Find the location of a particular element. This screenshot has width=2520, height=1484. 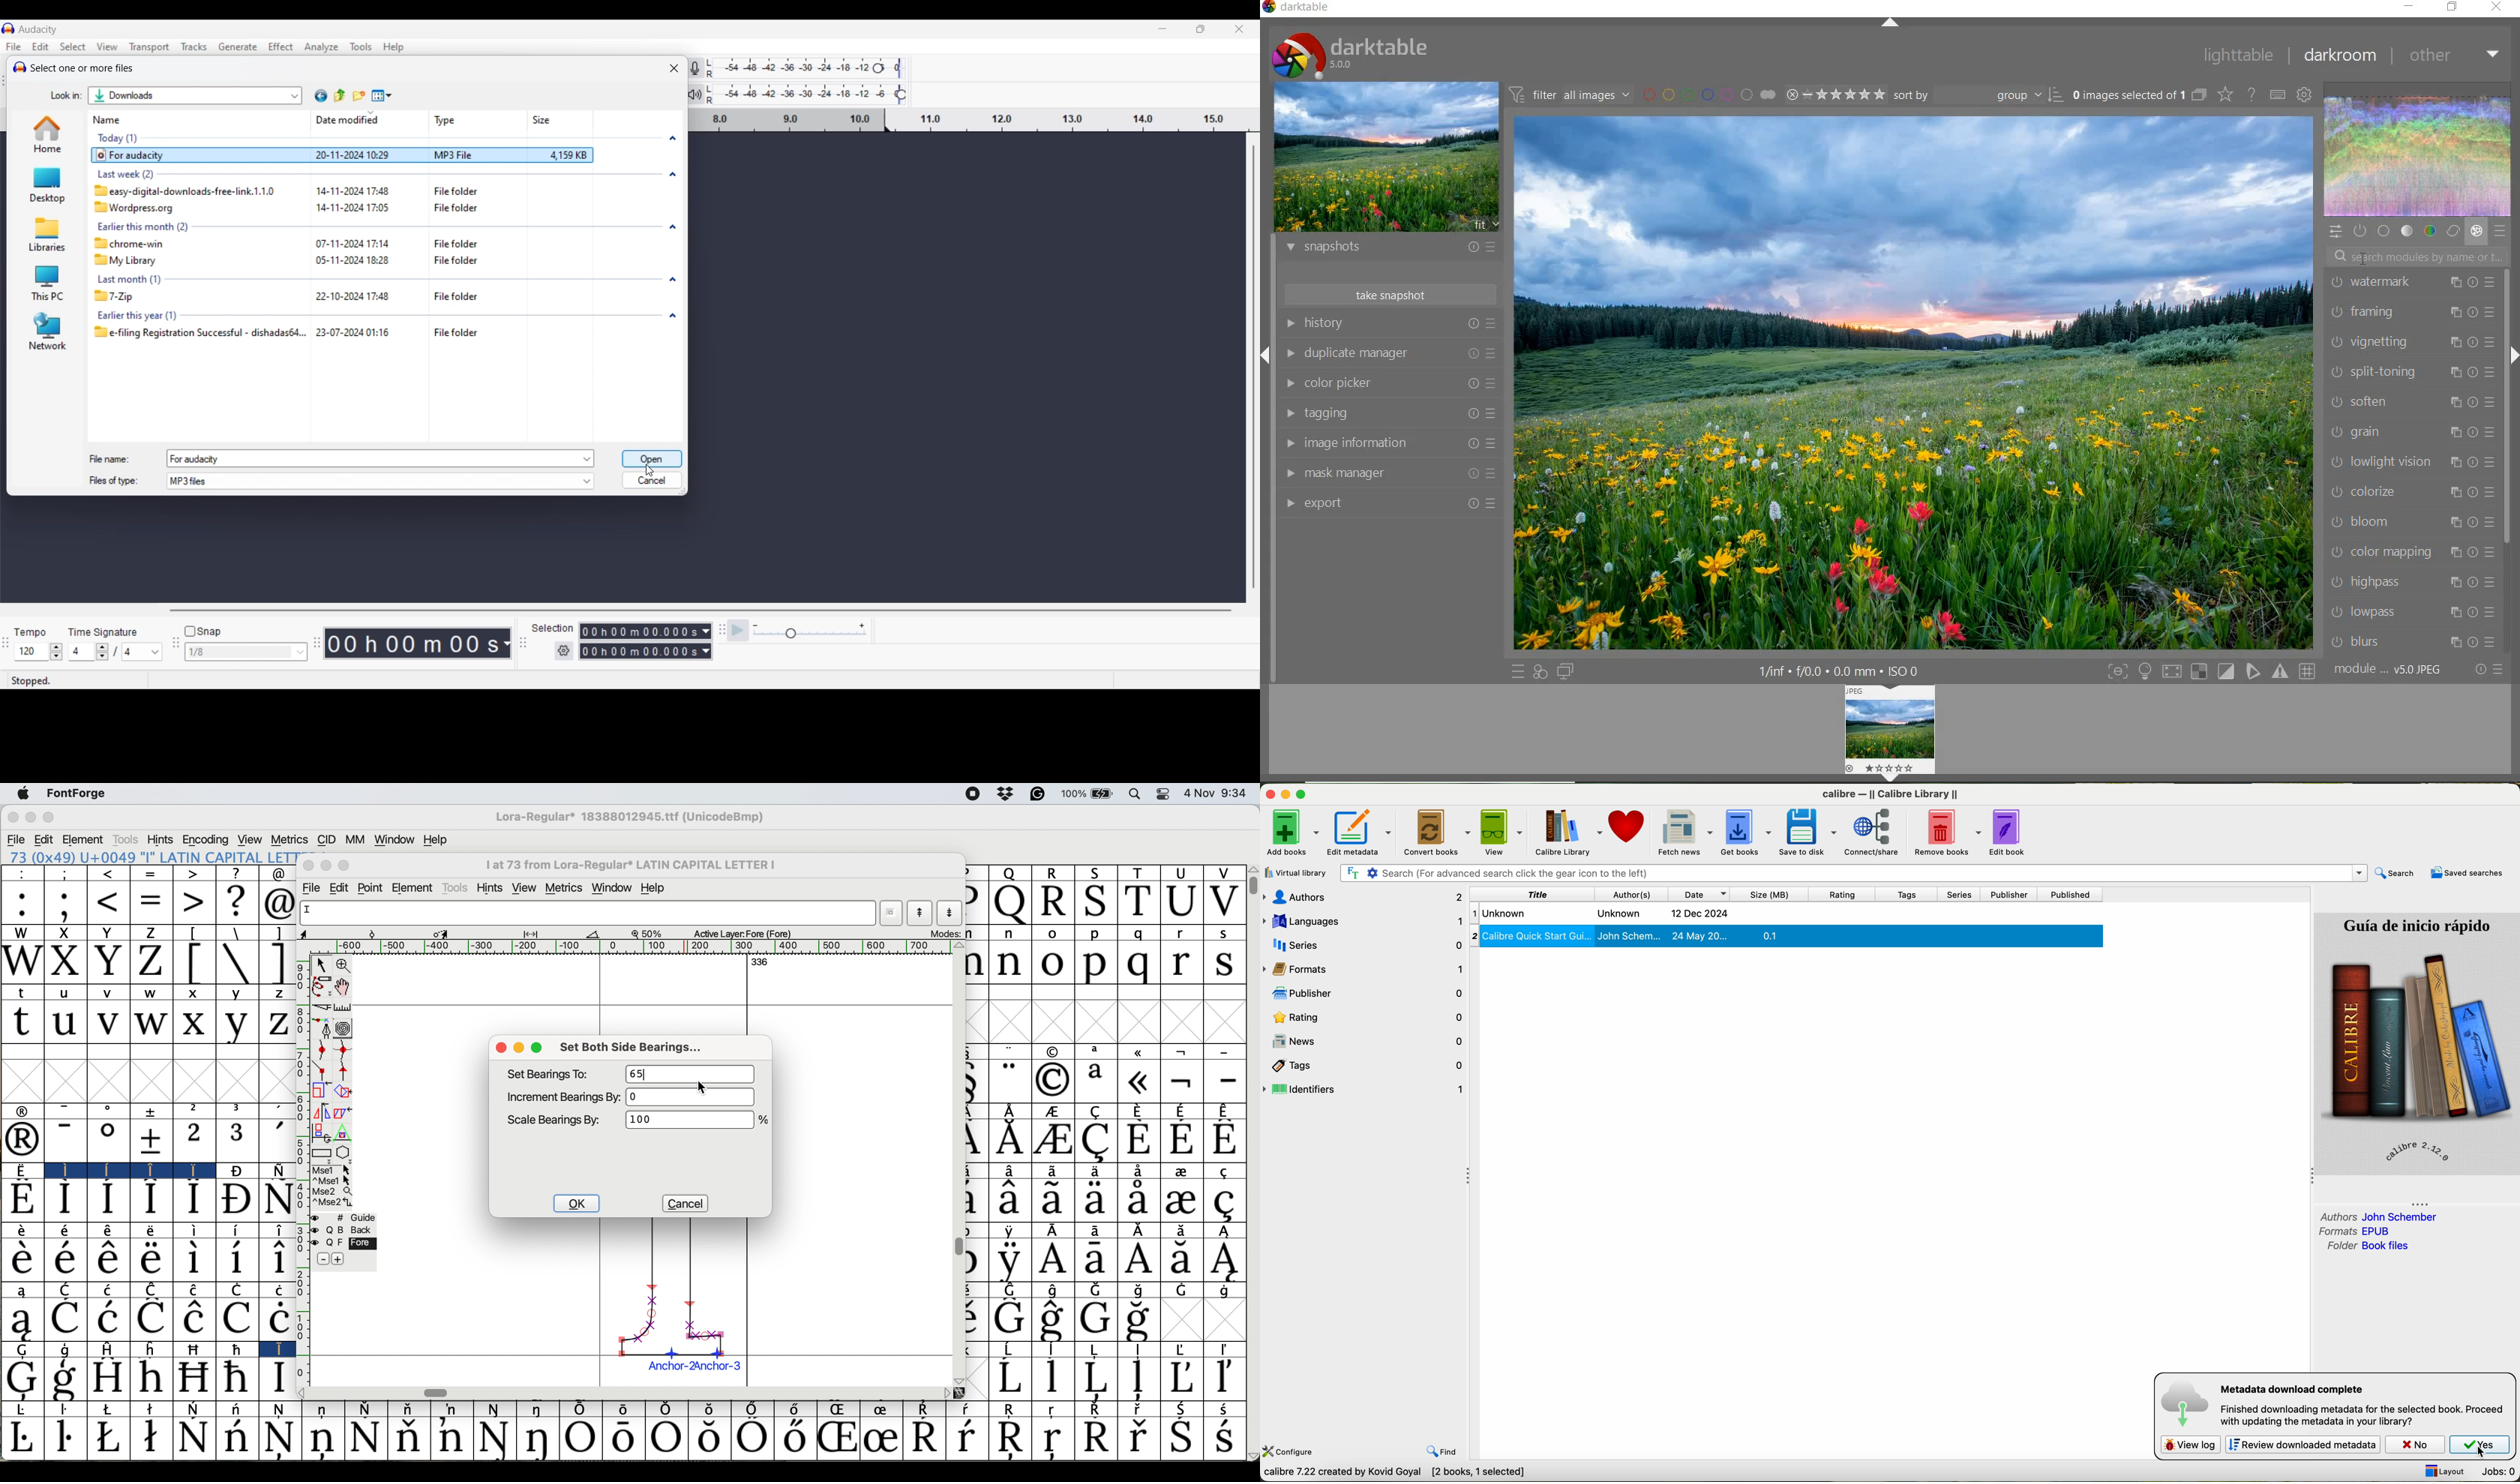

Show interface in a smaller tab is located at coordinates (1200, 29).